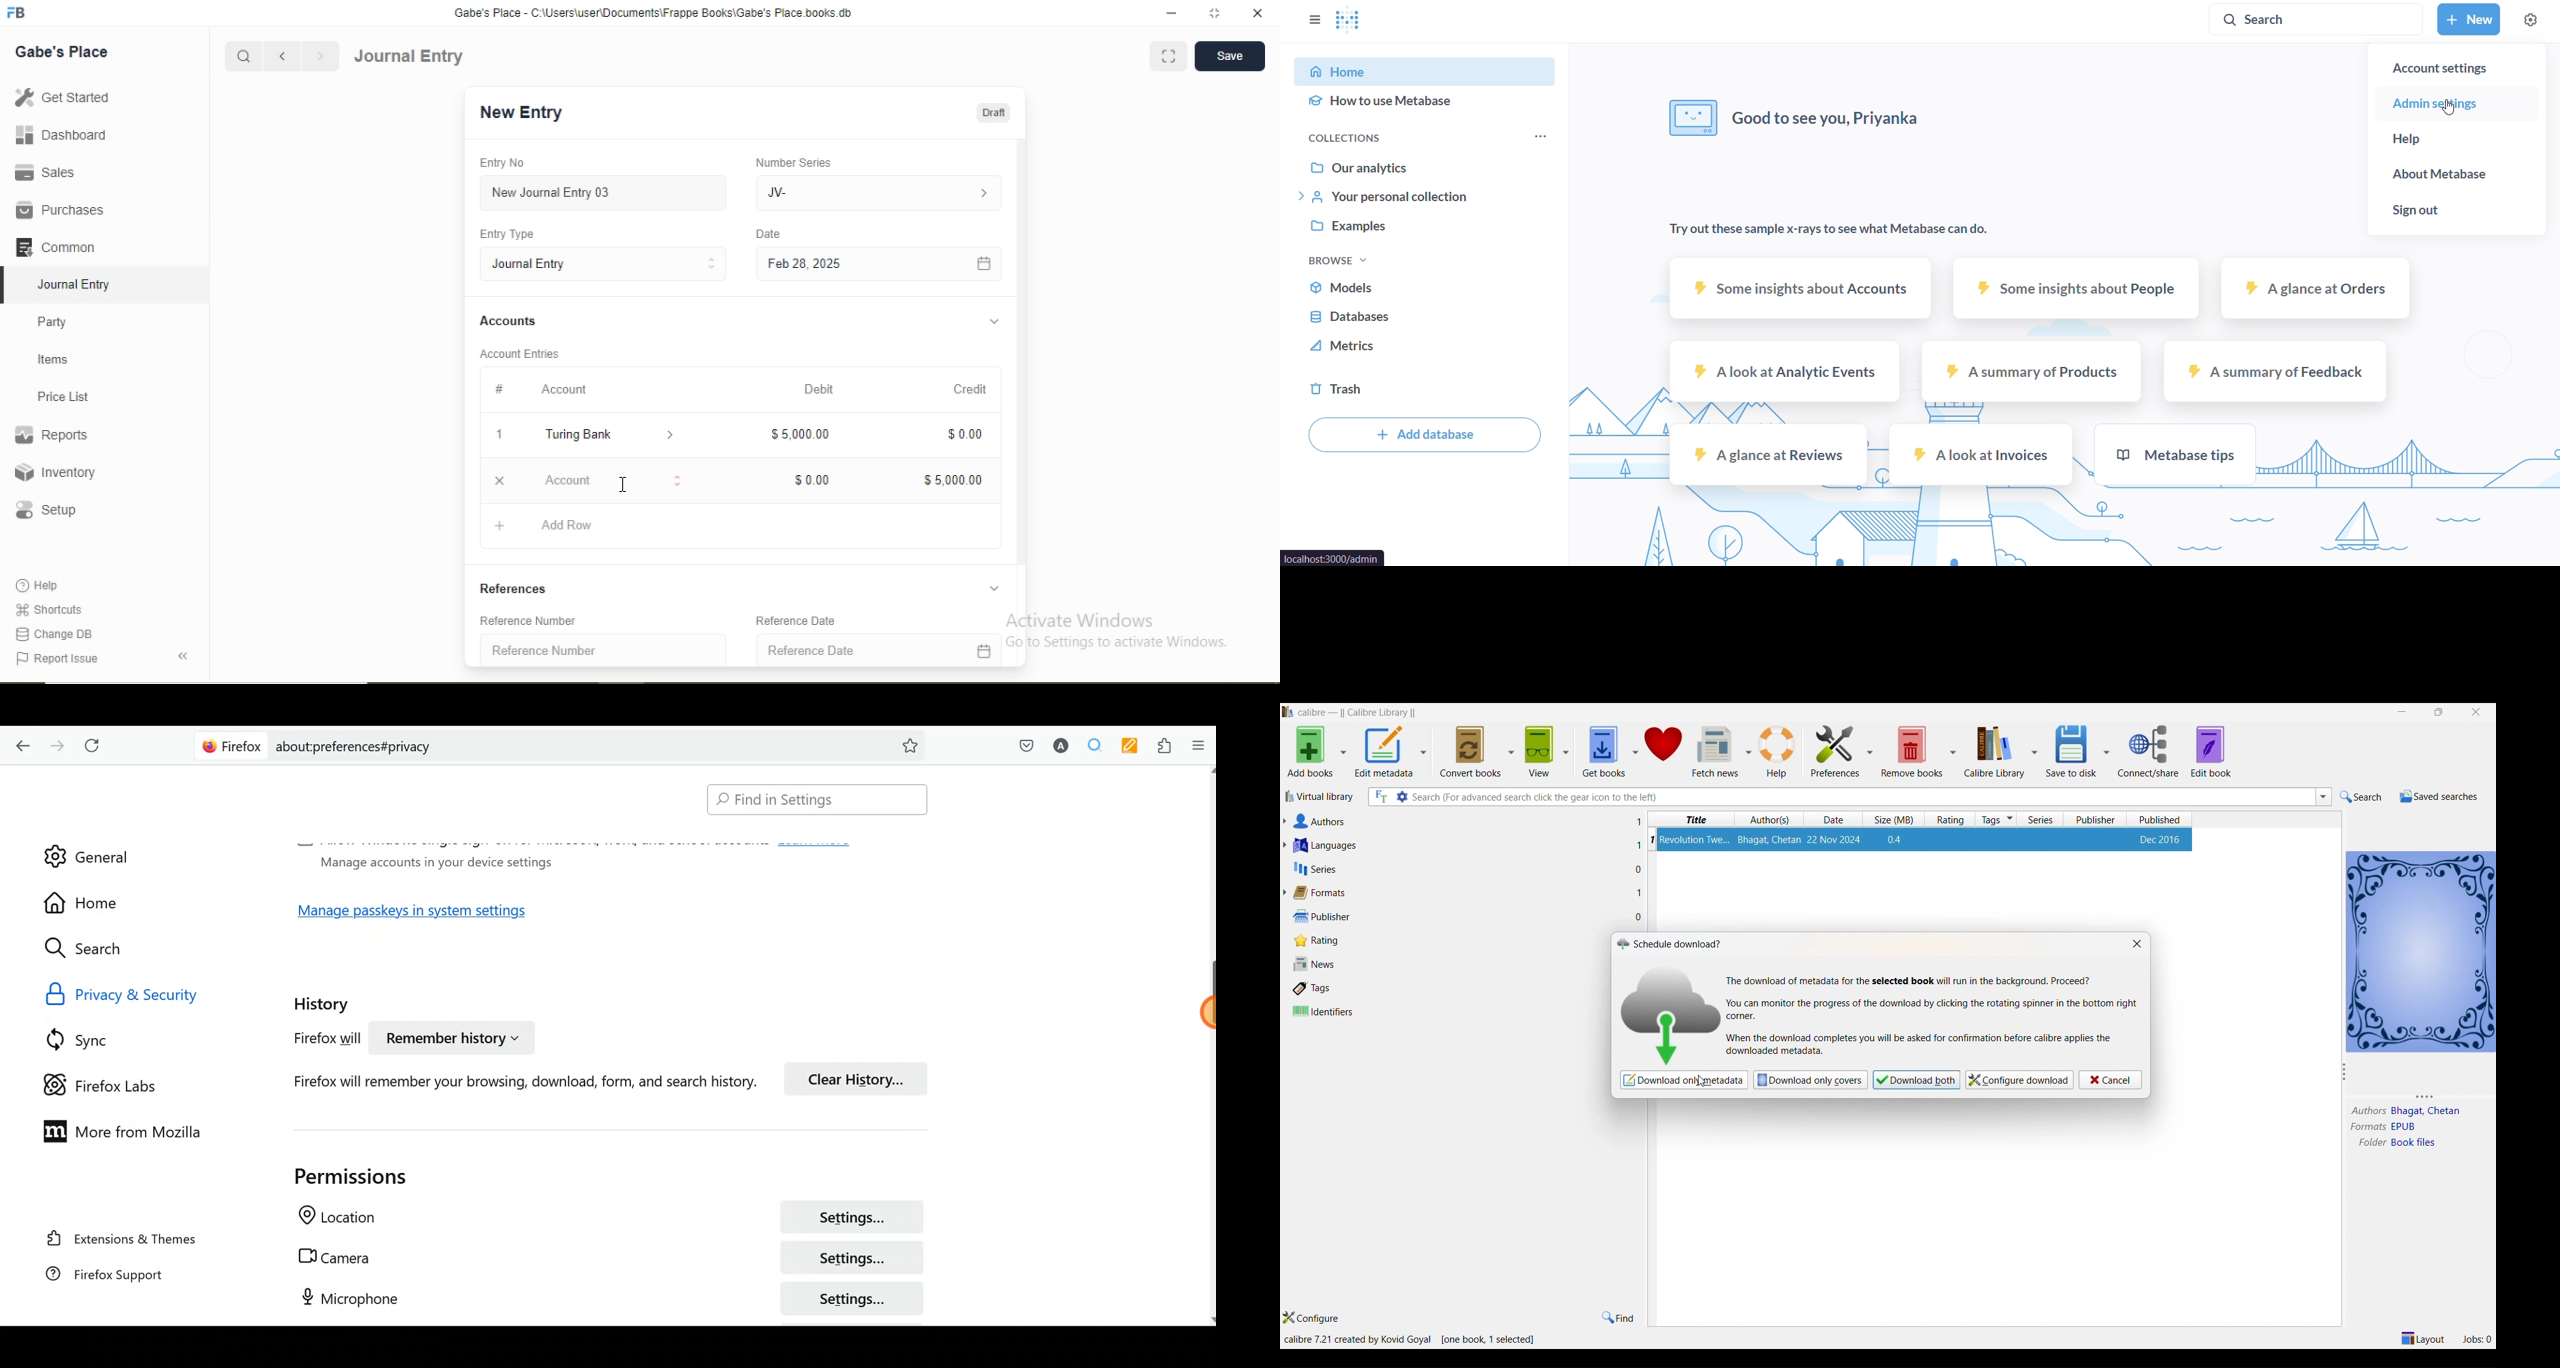 This screenshot has width=2576, height=1372. I want to click on Debit, so click(819, 389).